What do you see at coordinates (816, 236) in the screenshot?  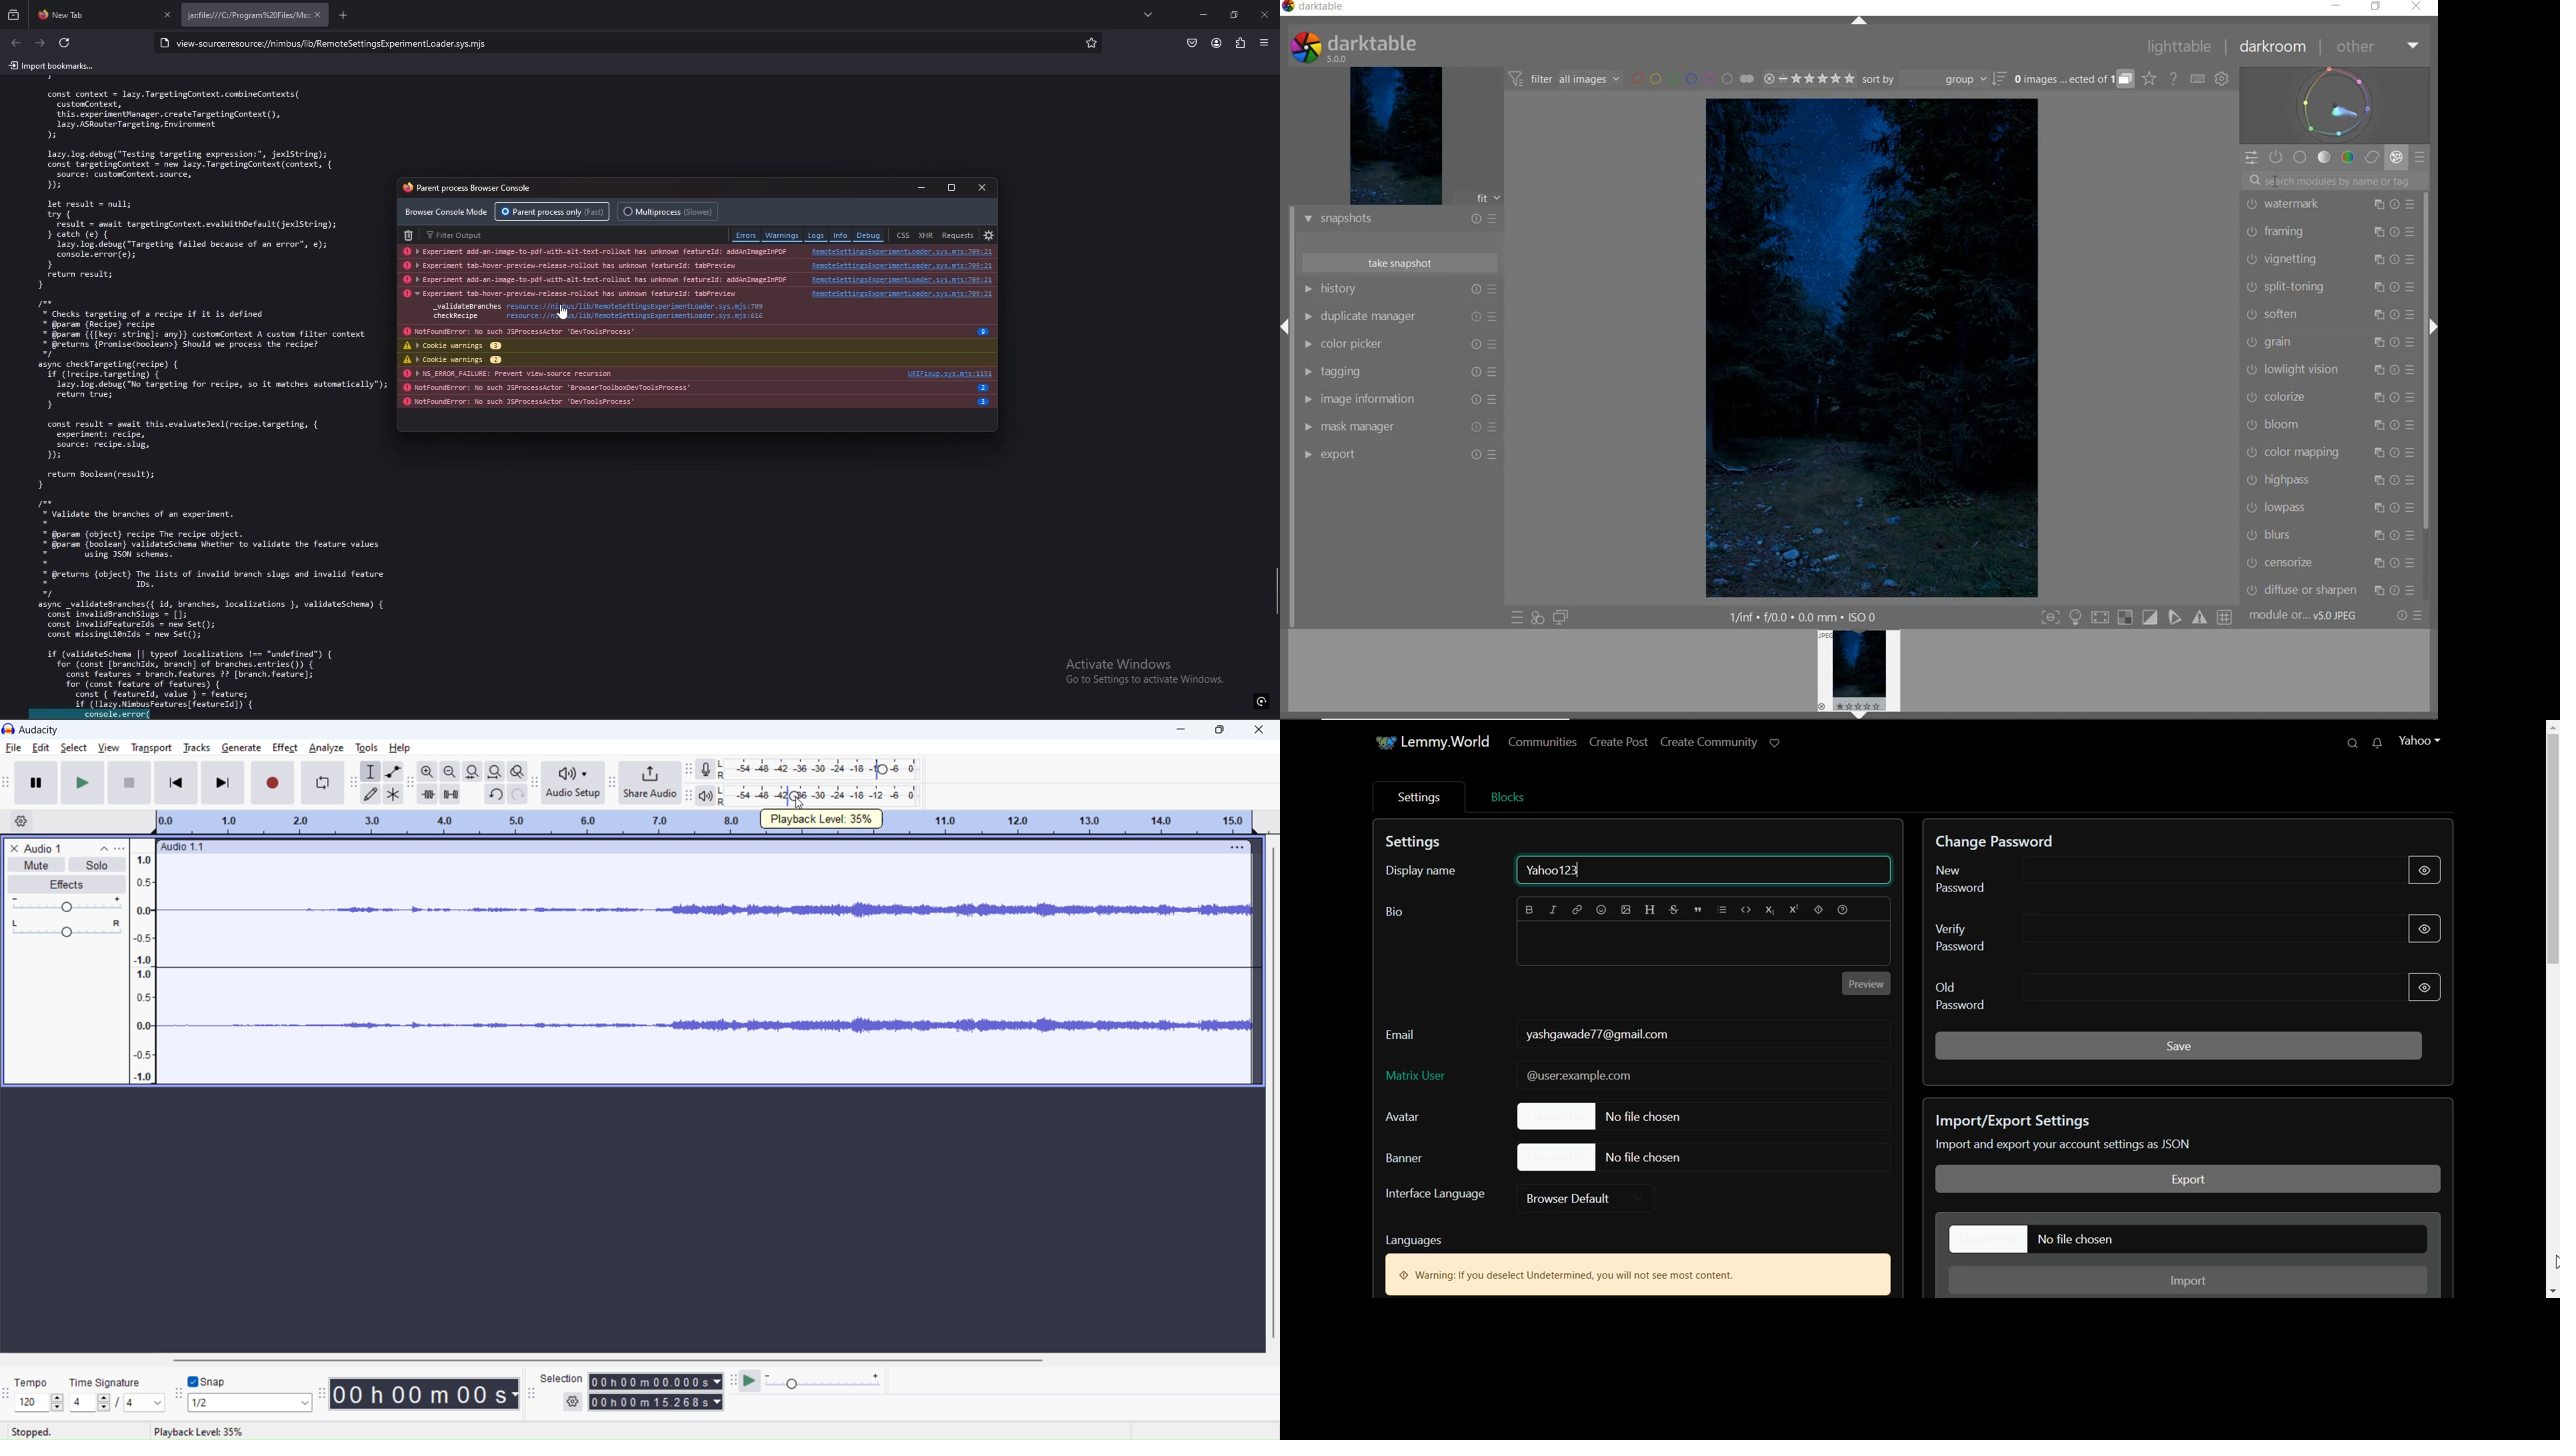 I see `logs` at bounding box center [816, 236].